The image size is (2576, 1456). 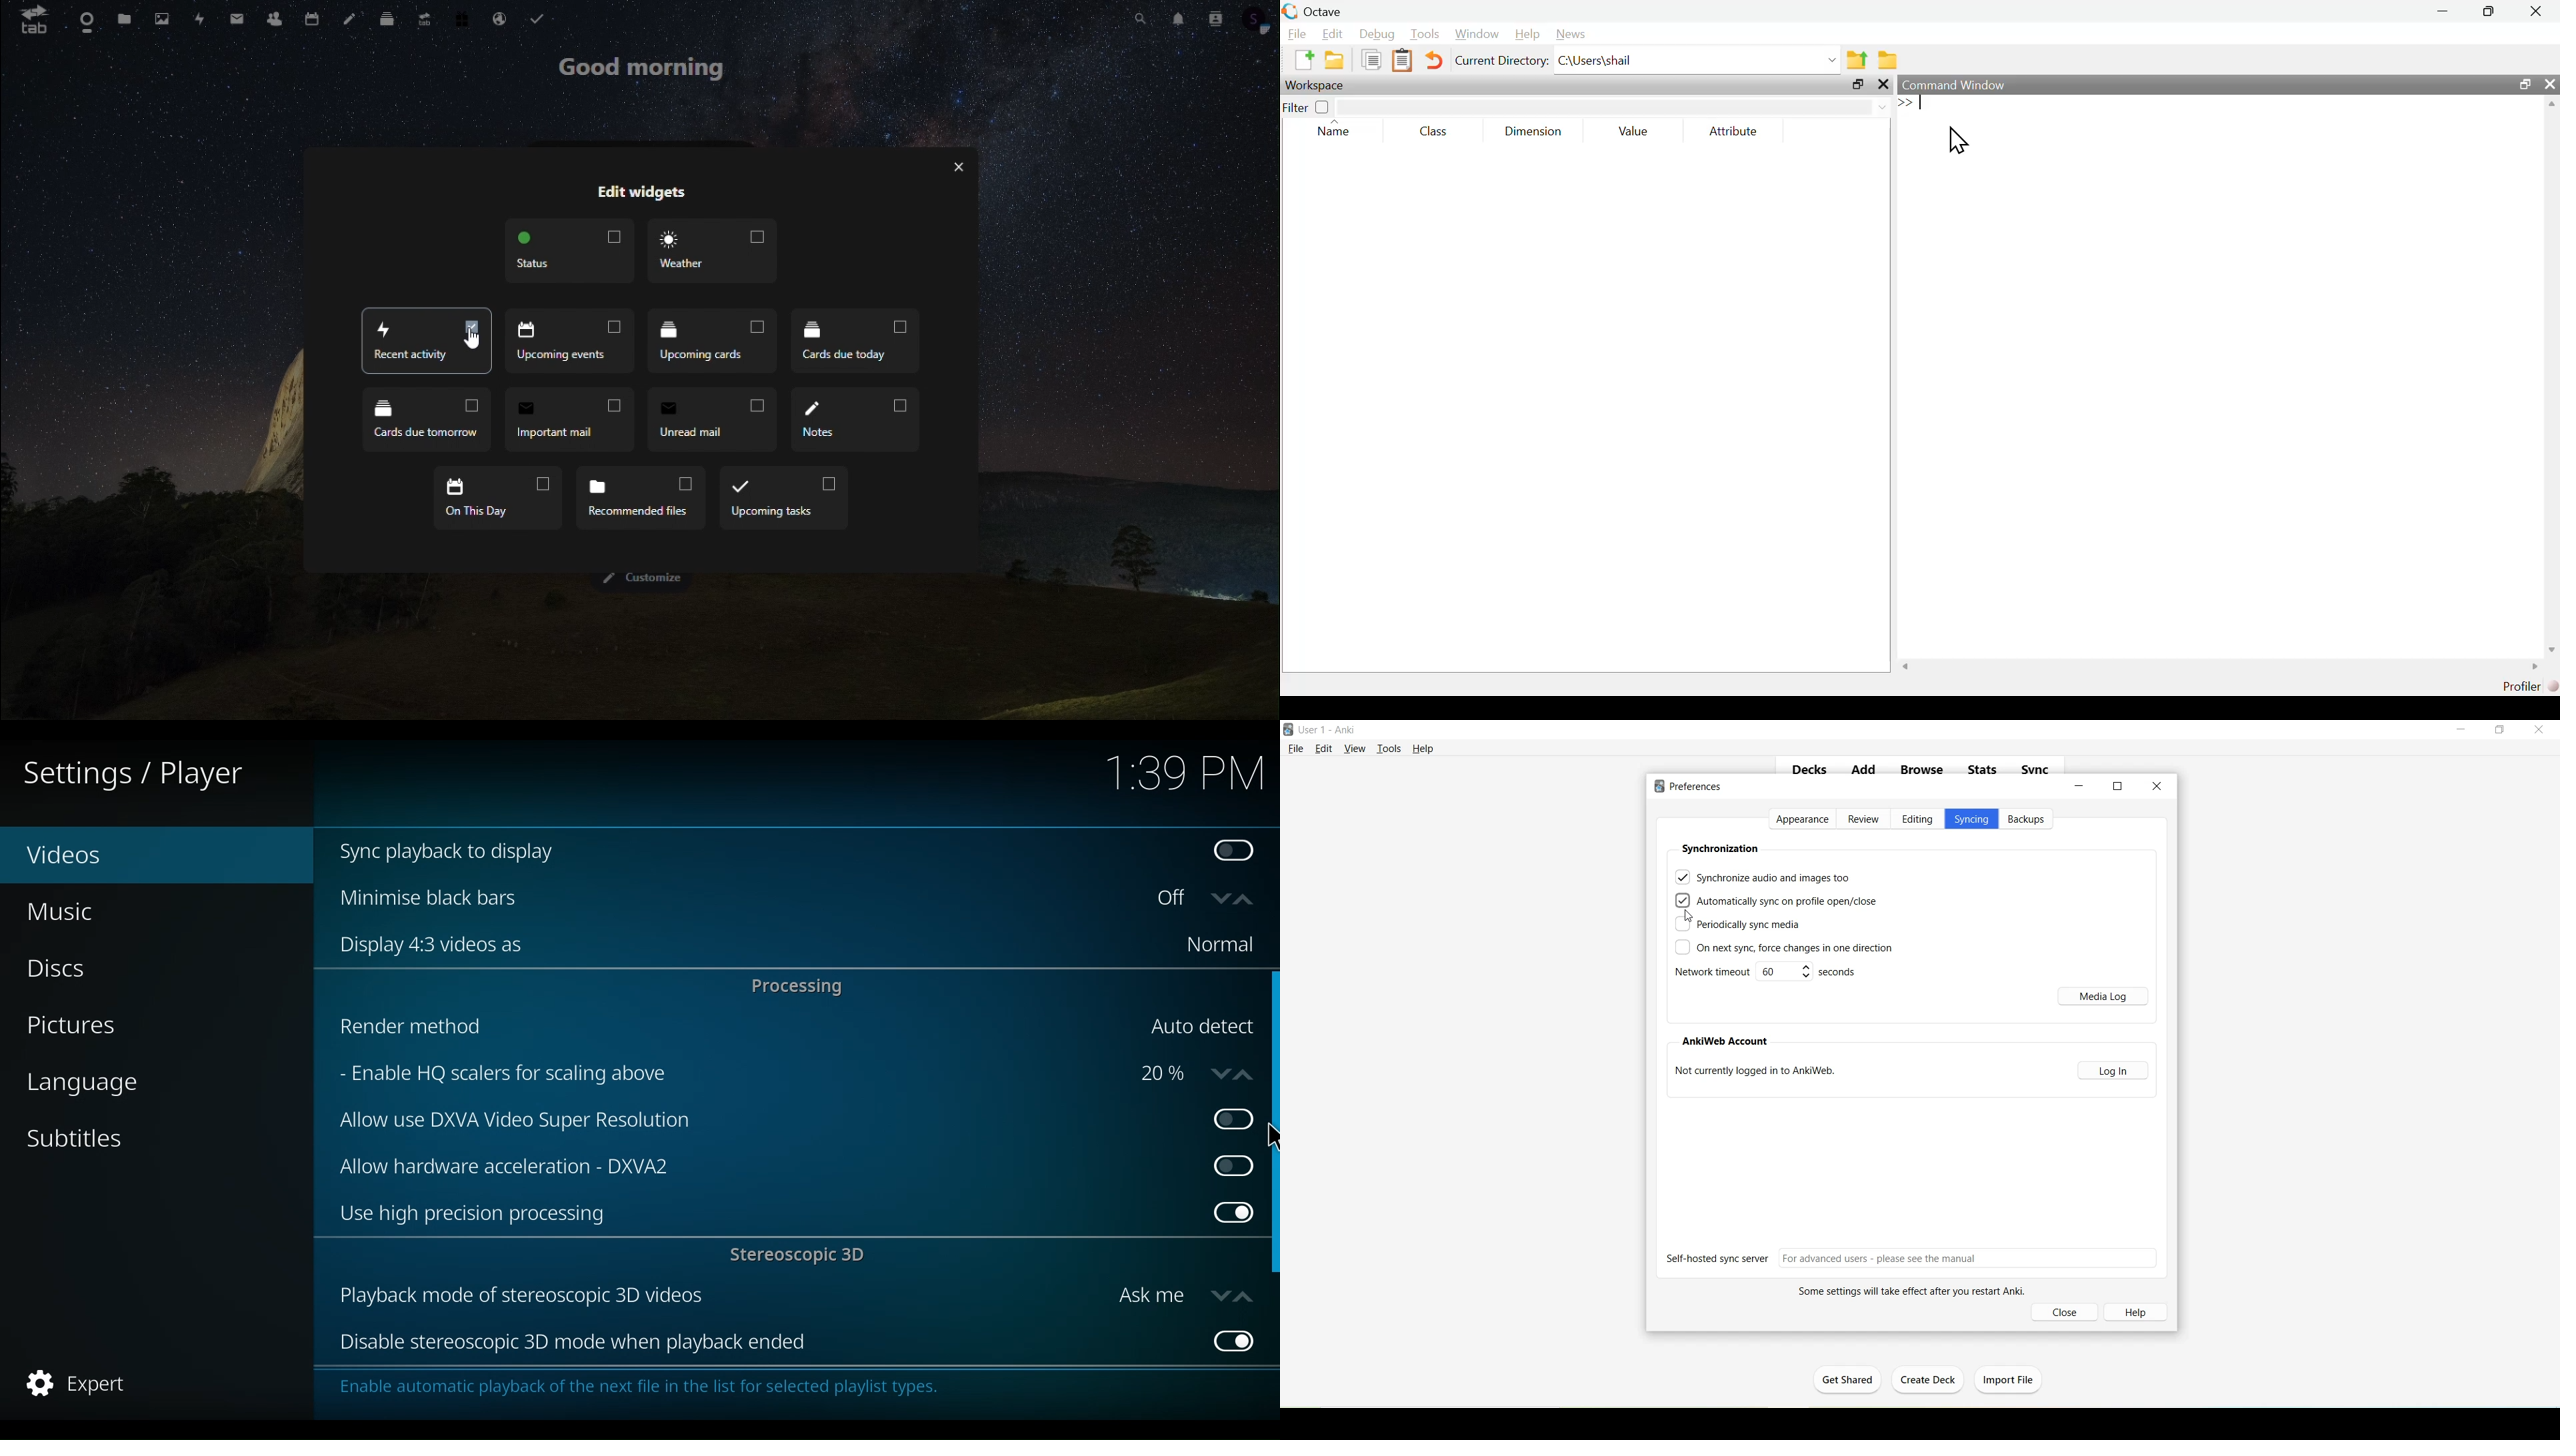 What do you see at coordinates (1692, 787) in the screenshot?
I see `Preferences` at bounding box center [1692, 787].